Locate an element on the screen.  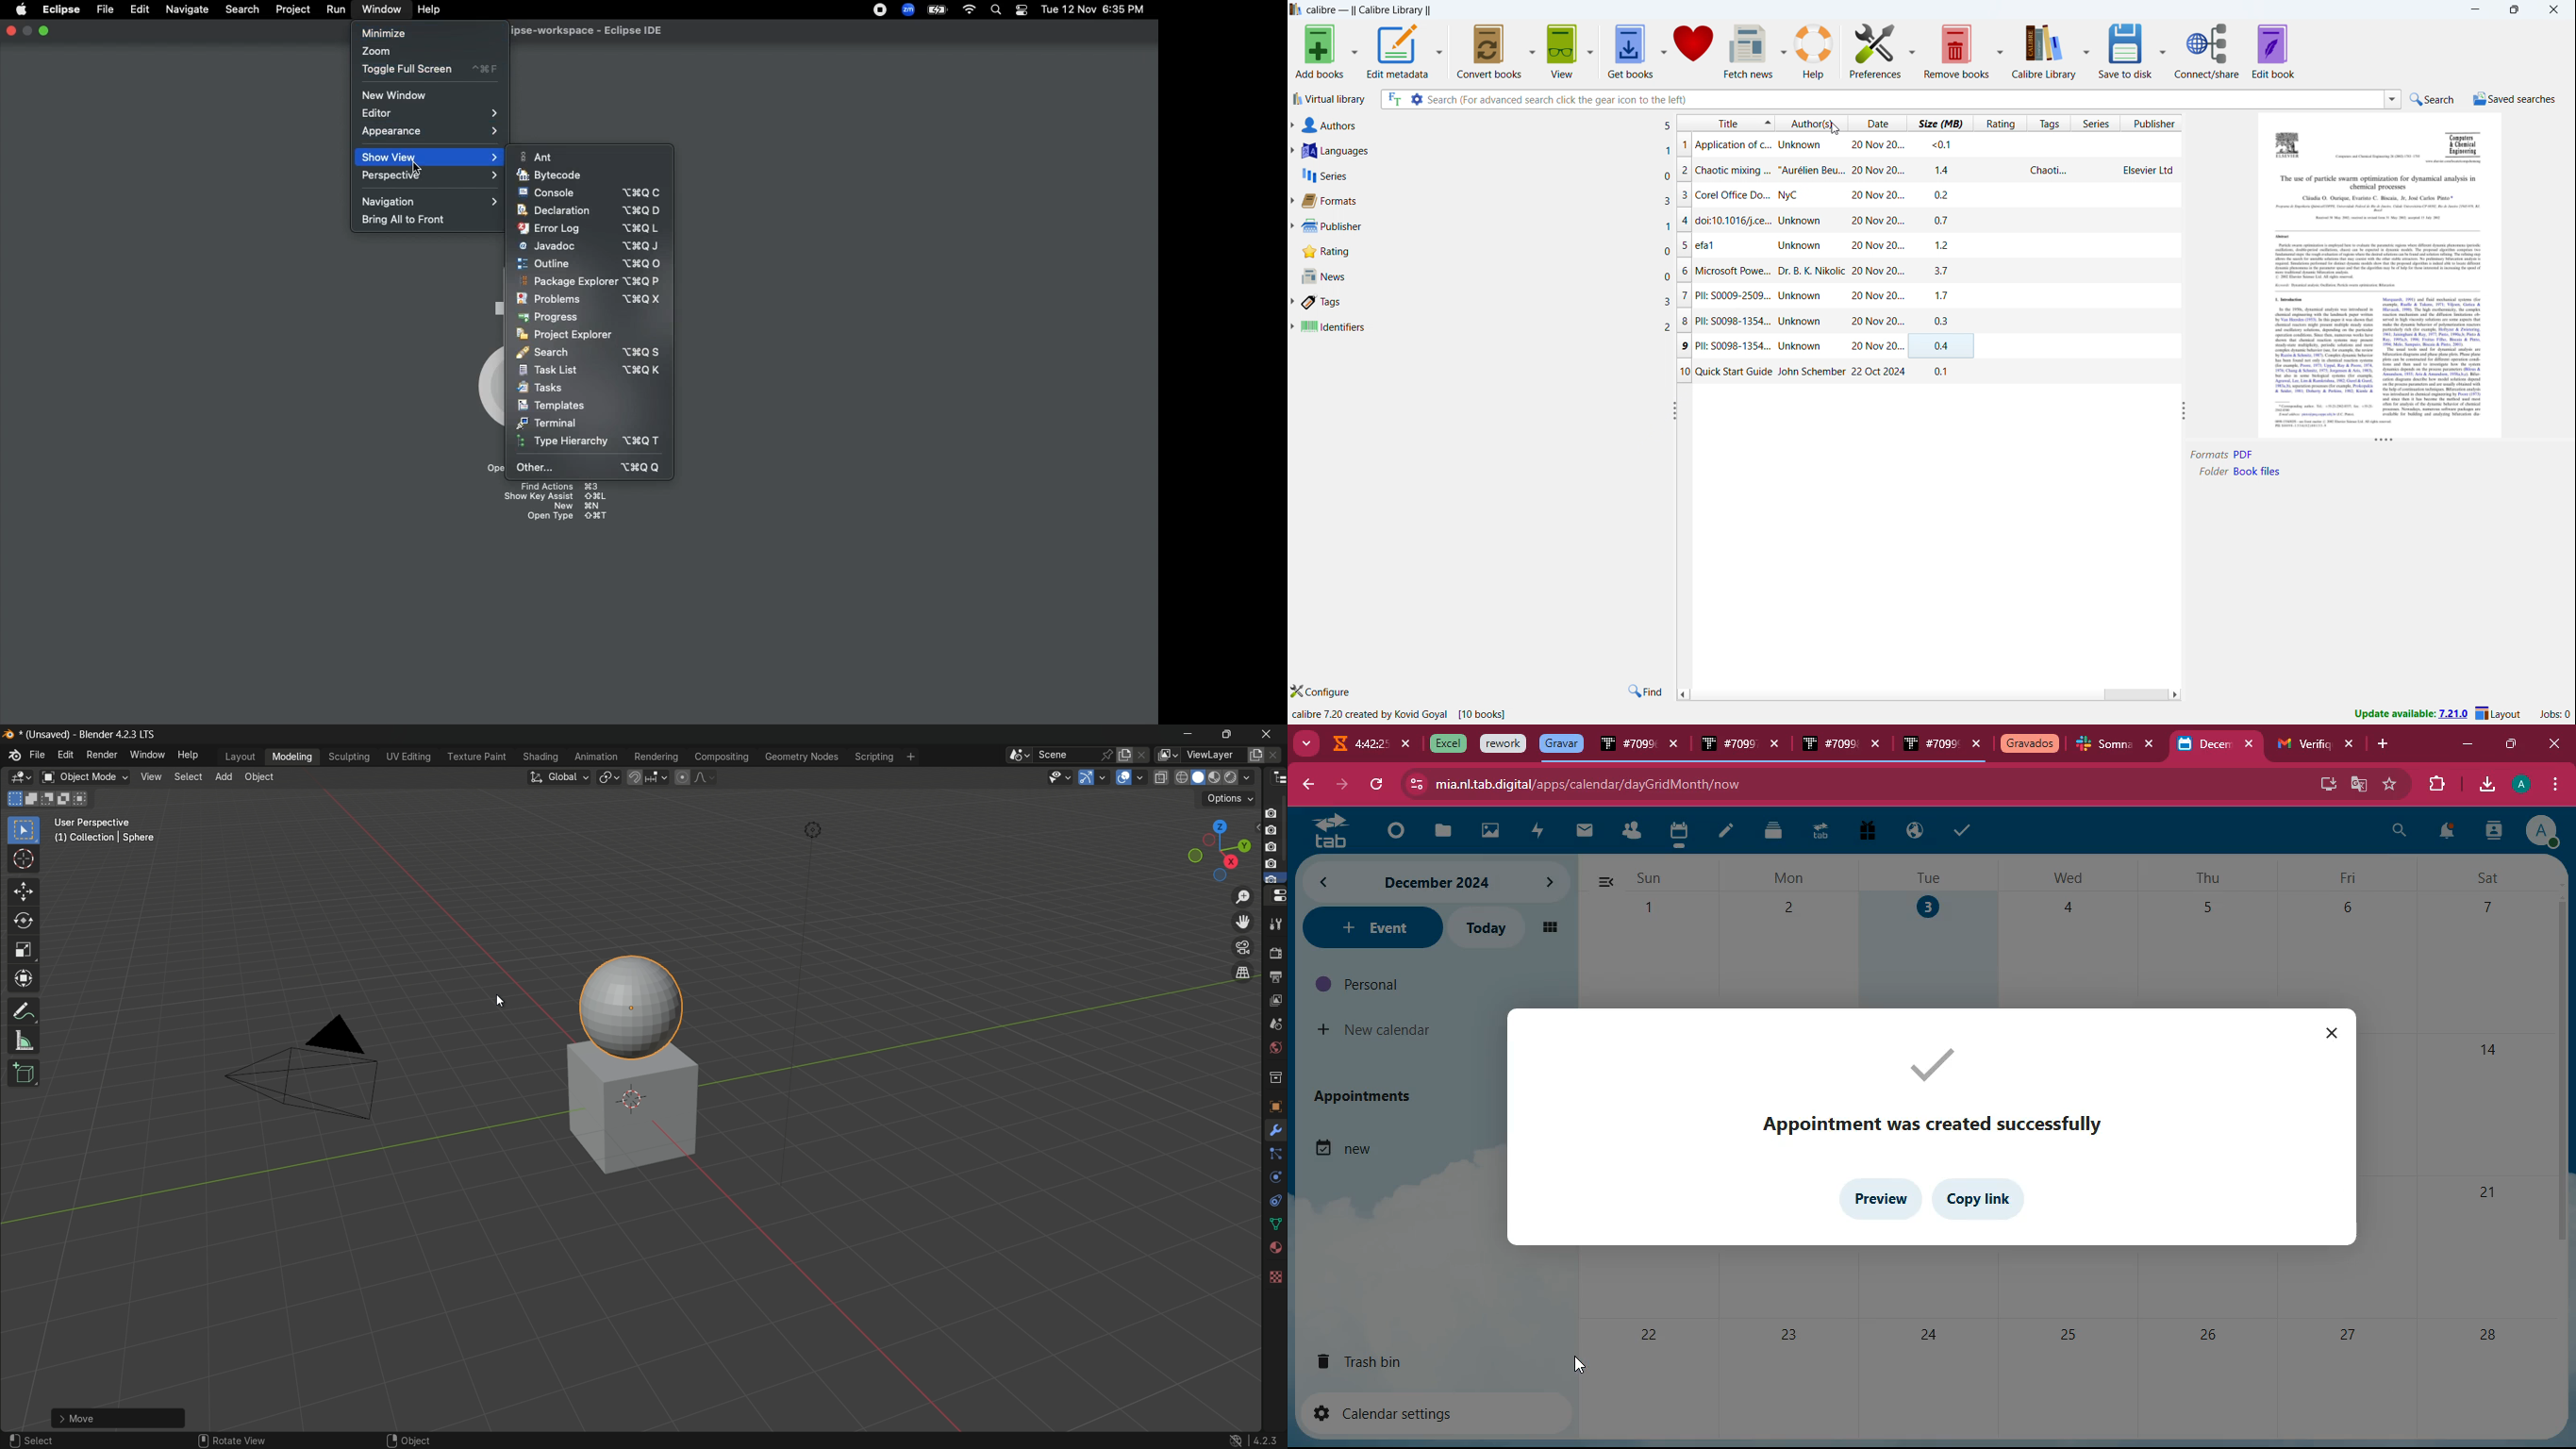
 is located at coordinates (2332, 425).